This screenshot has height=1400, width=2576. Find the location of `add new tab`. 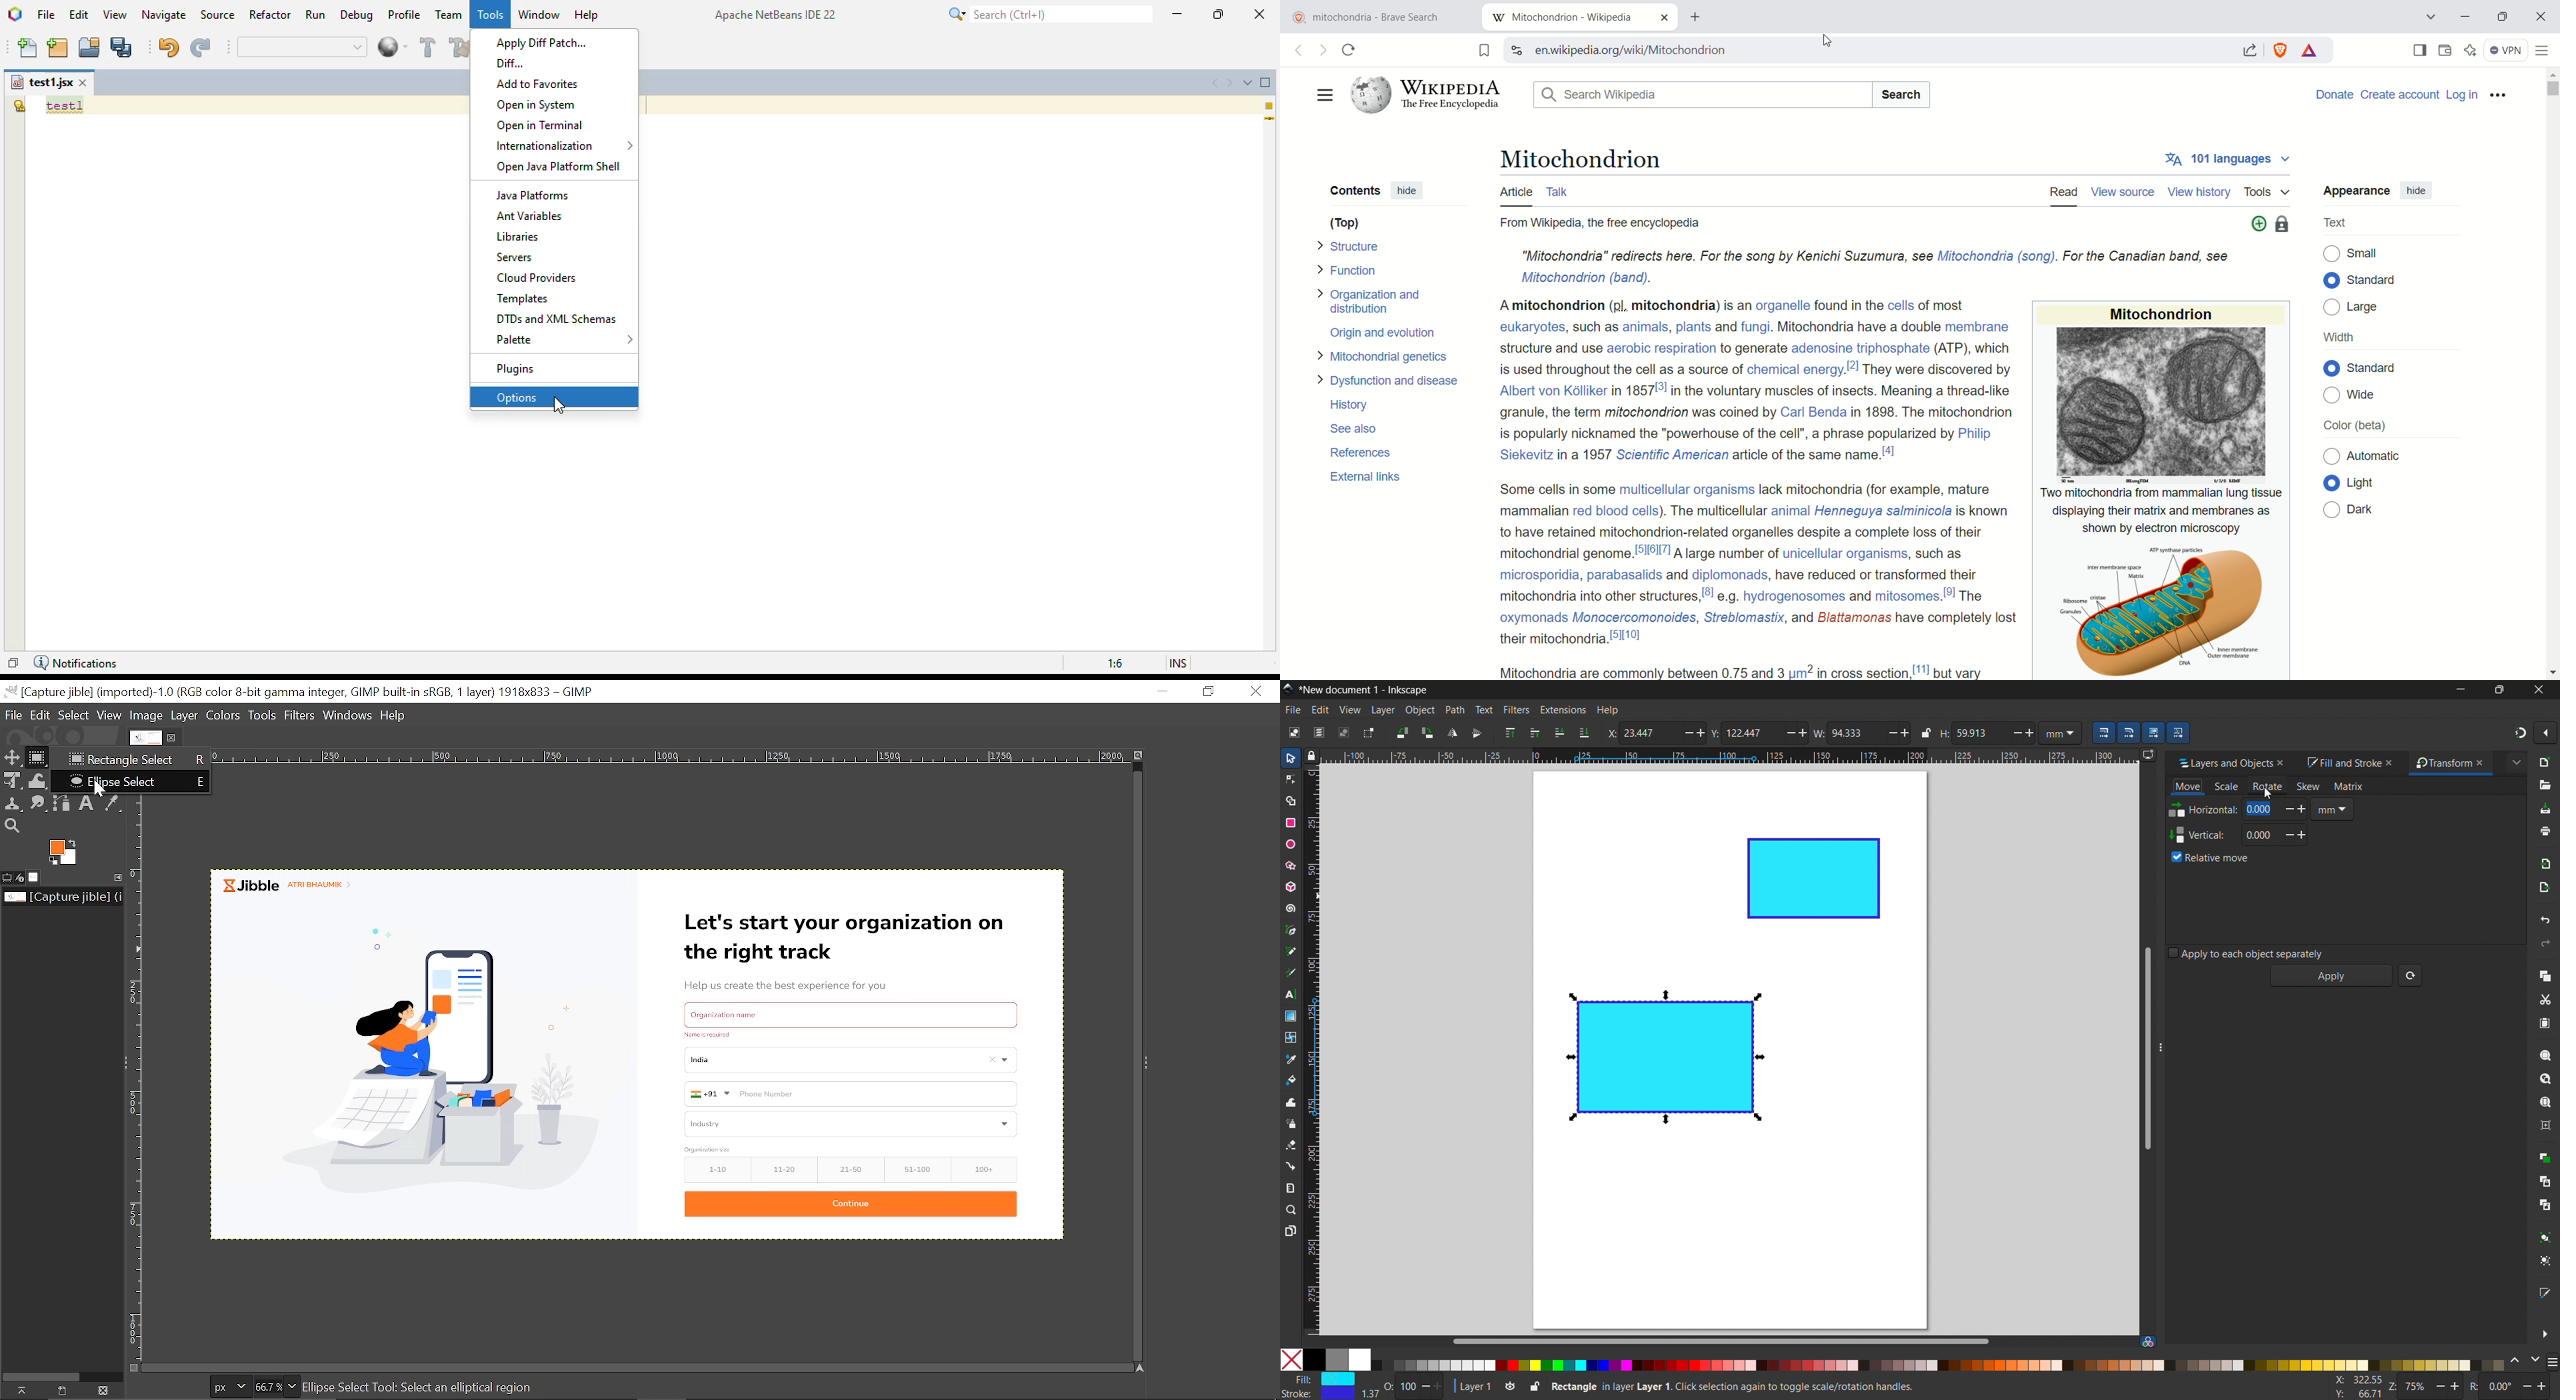

add new tab is located at coordinates (1697, 17).